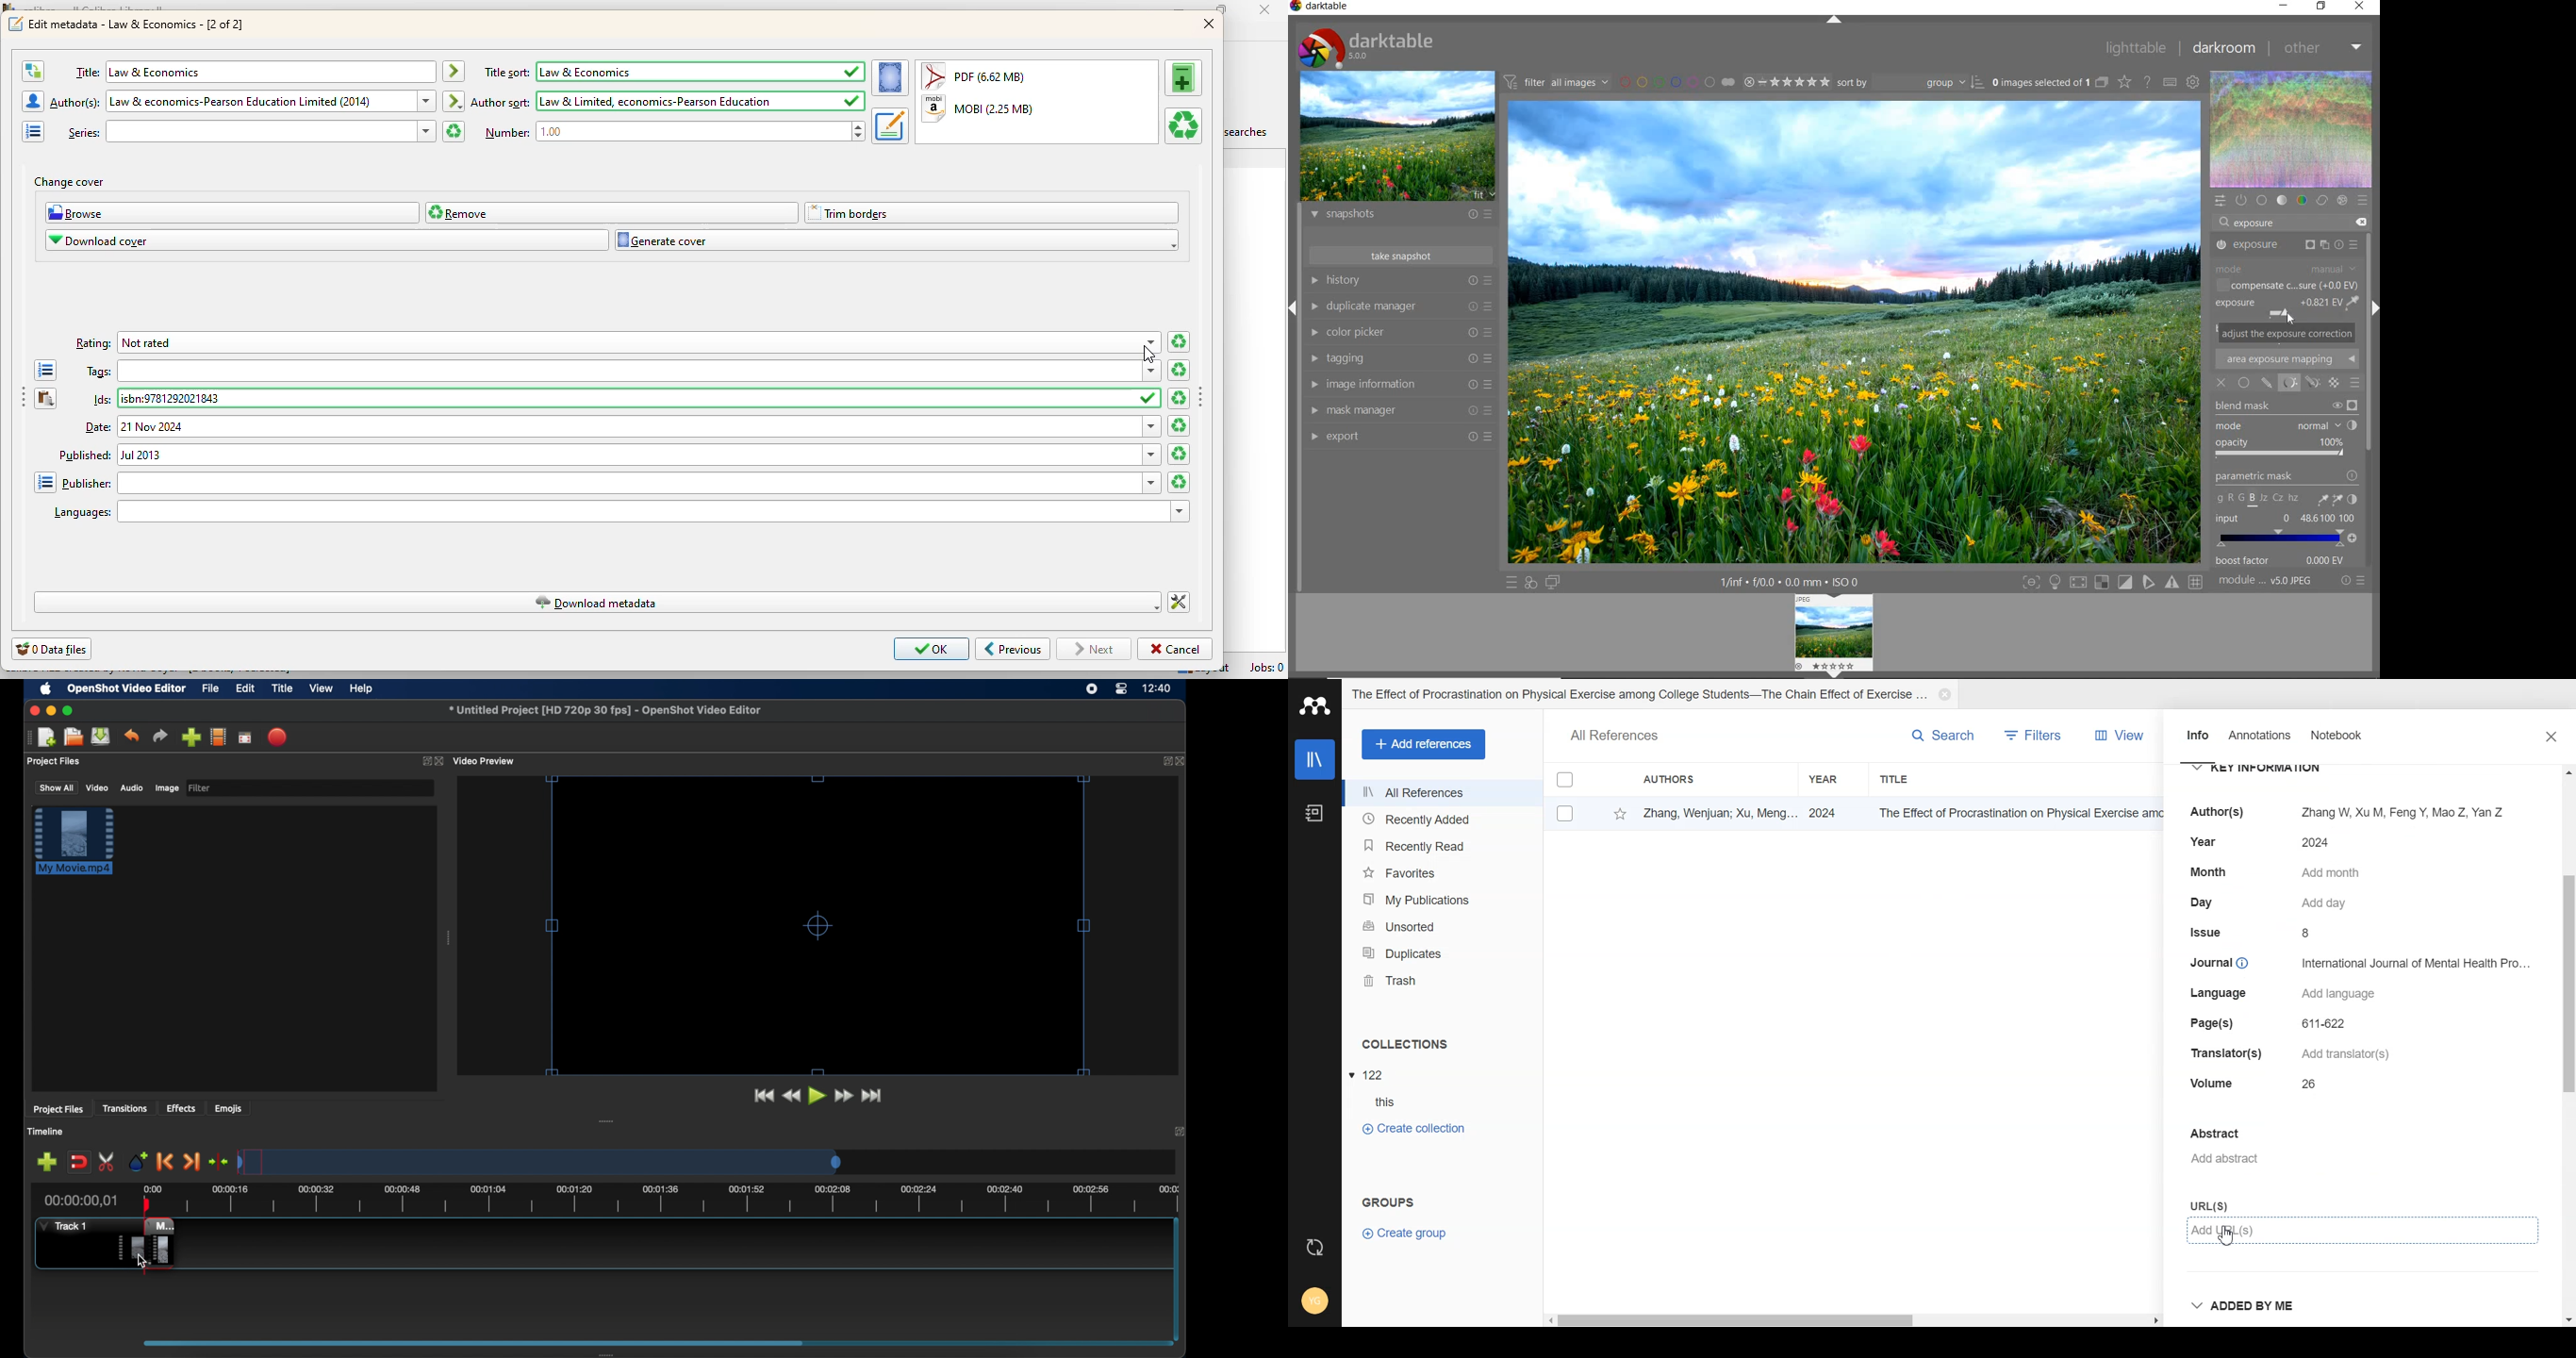  Describe the element at coordinates (107, 1161) in the screenshot. I see `enable razor` at that location.